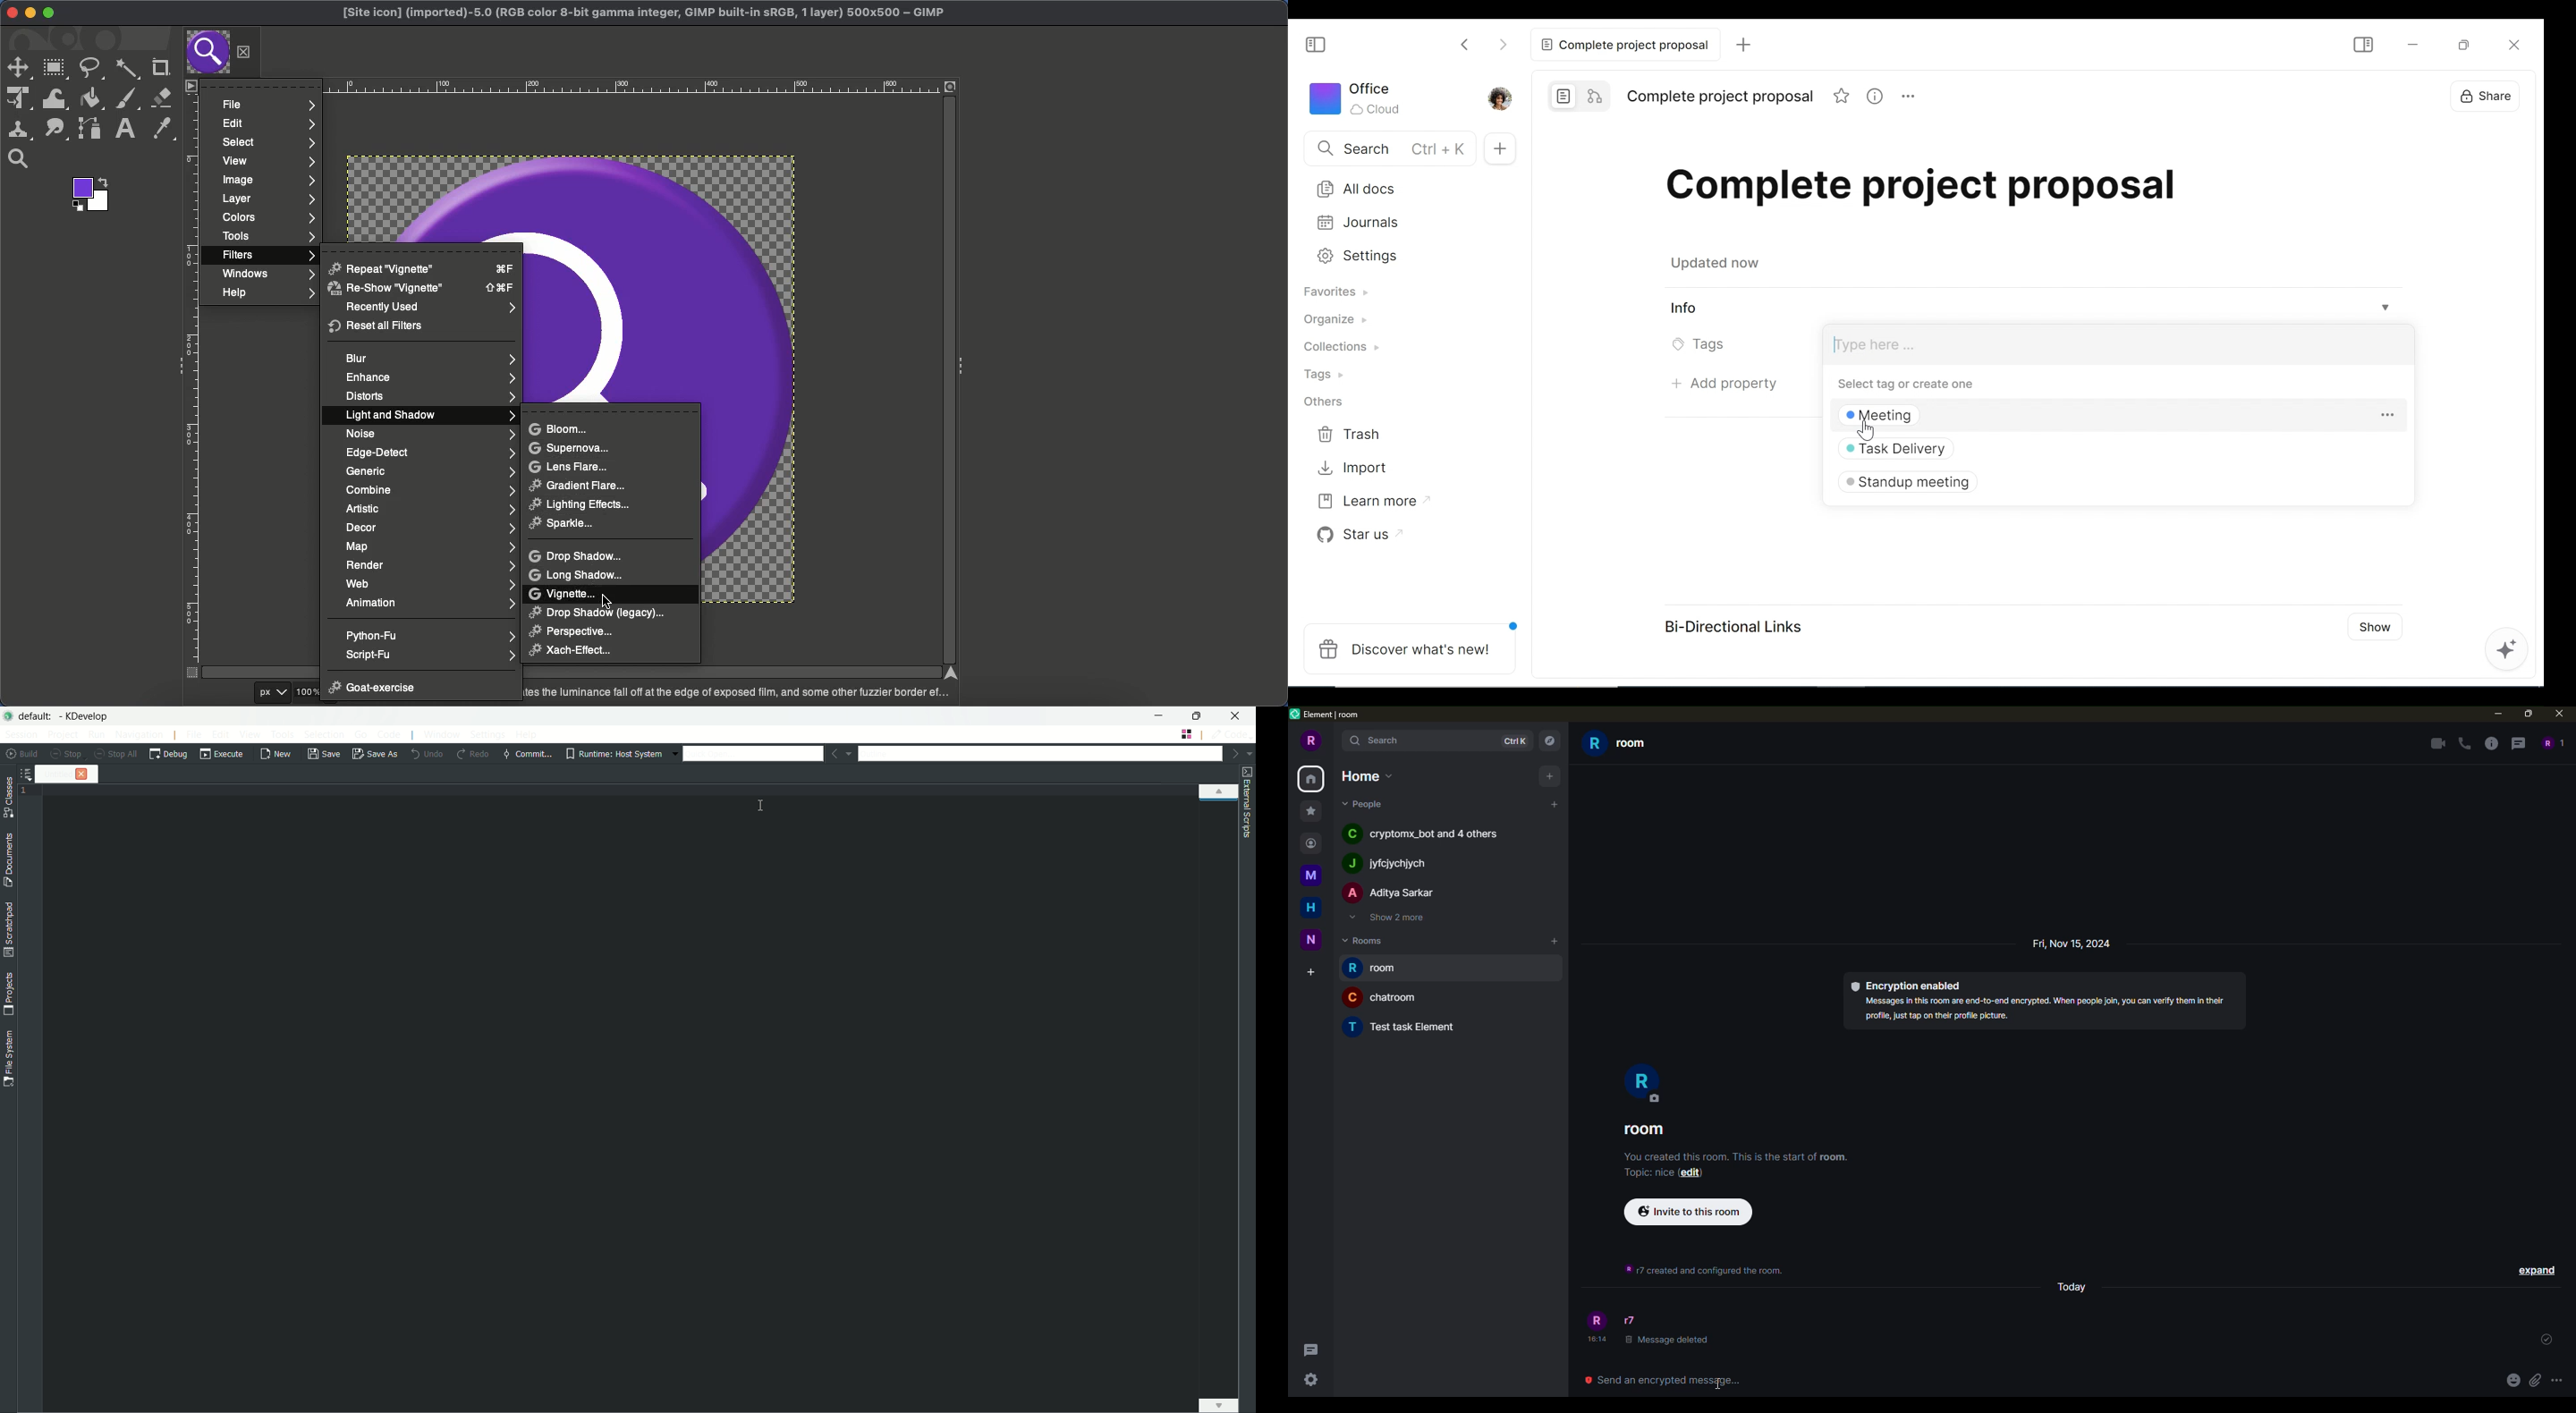  Describe the element at coordinates (1648, 1130) in the screenshot. I see `room` at that location.